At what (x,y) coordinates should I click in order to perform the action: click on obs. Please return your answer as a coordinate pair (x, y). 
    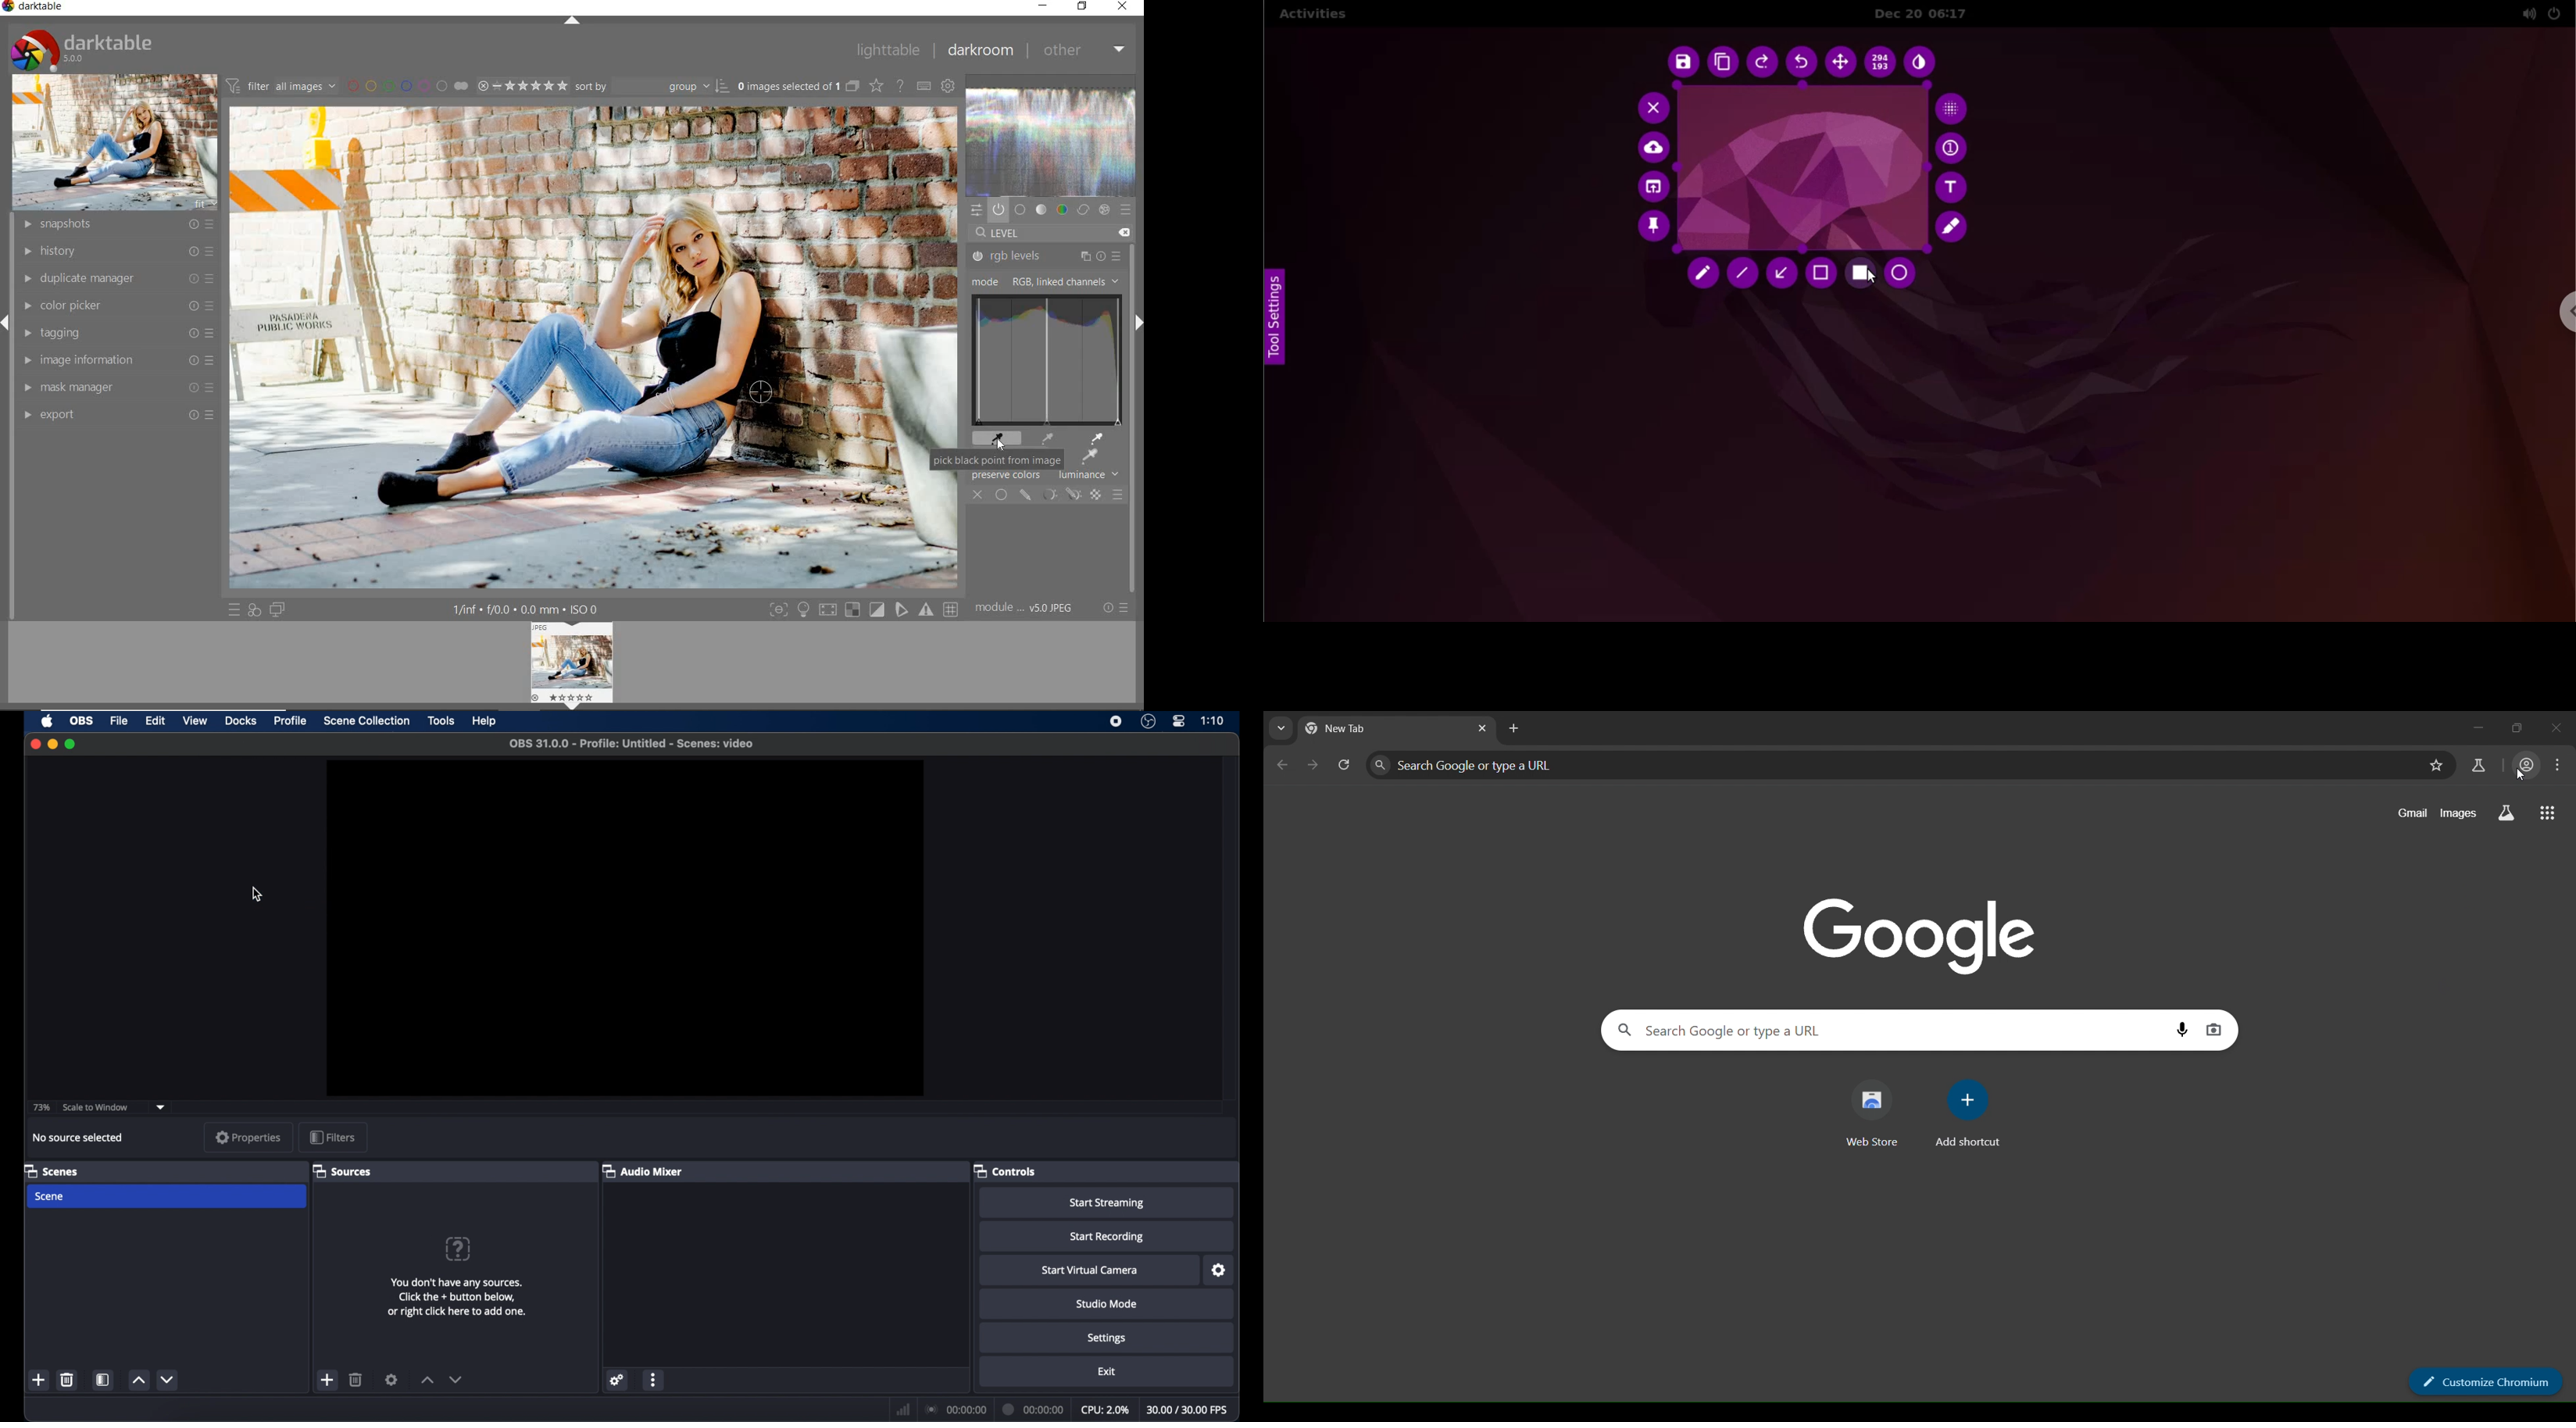
    Looking at the image, I should click on (80, 720).